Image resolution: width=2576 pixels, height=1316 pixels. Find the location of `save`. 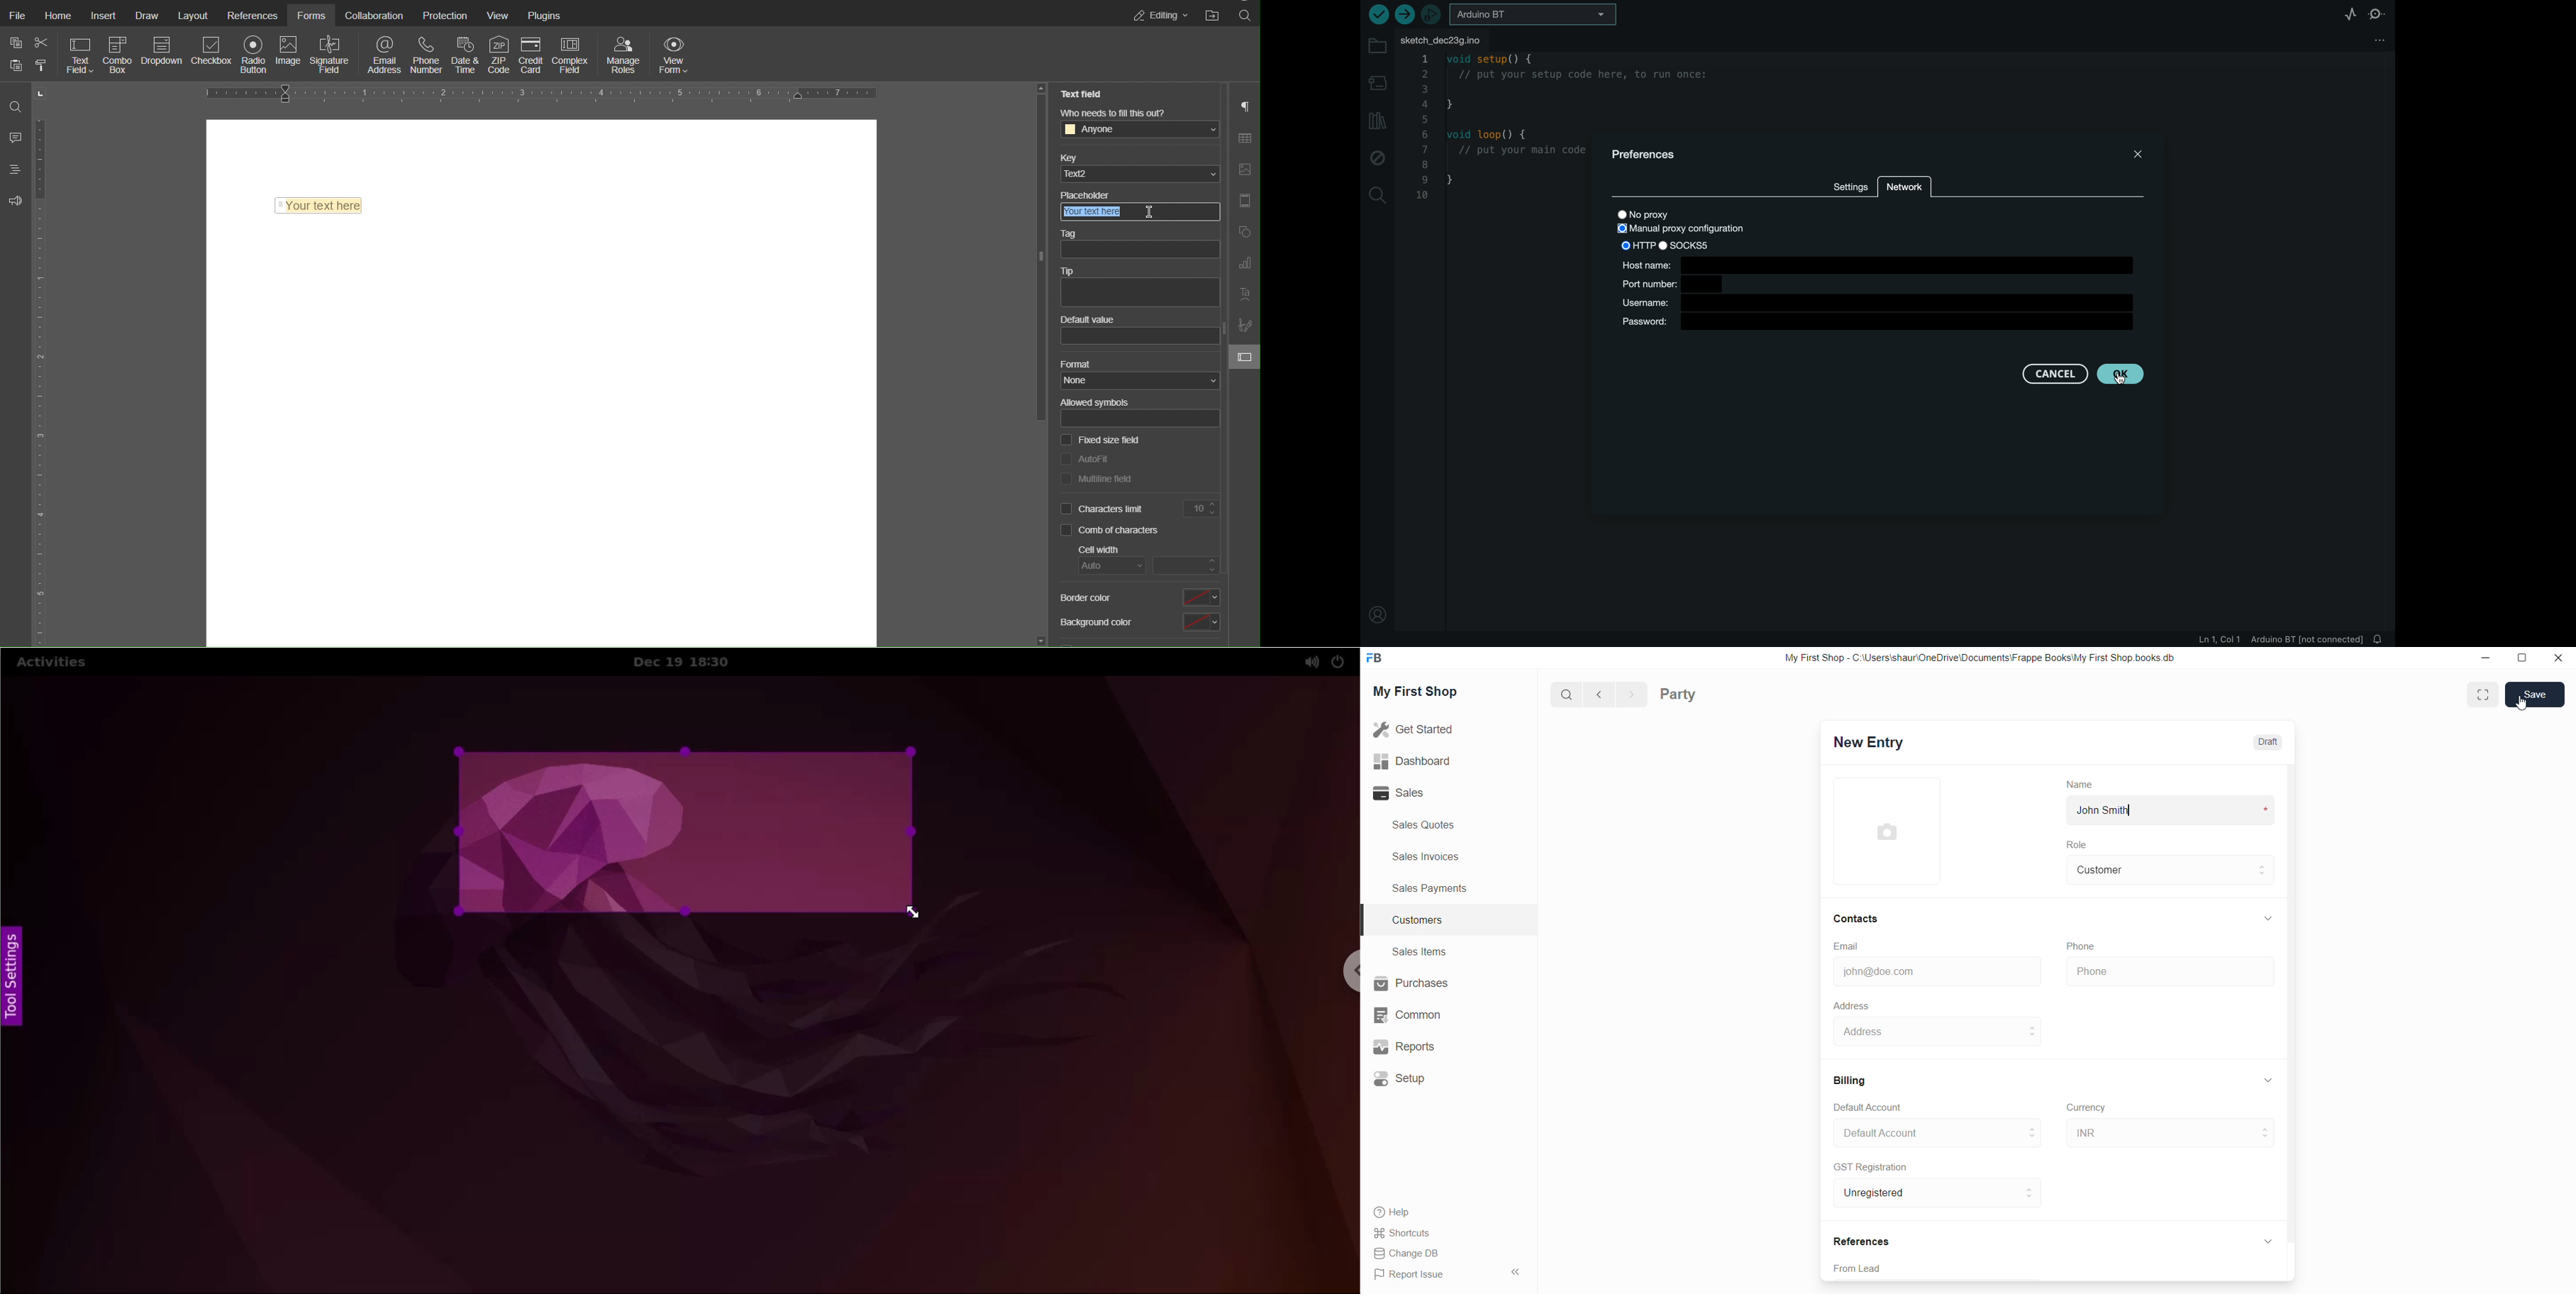

save is located at coordinates (2535, 695).